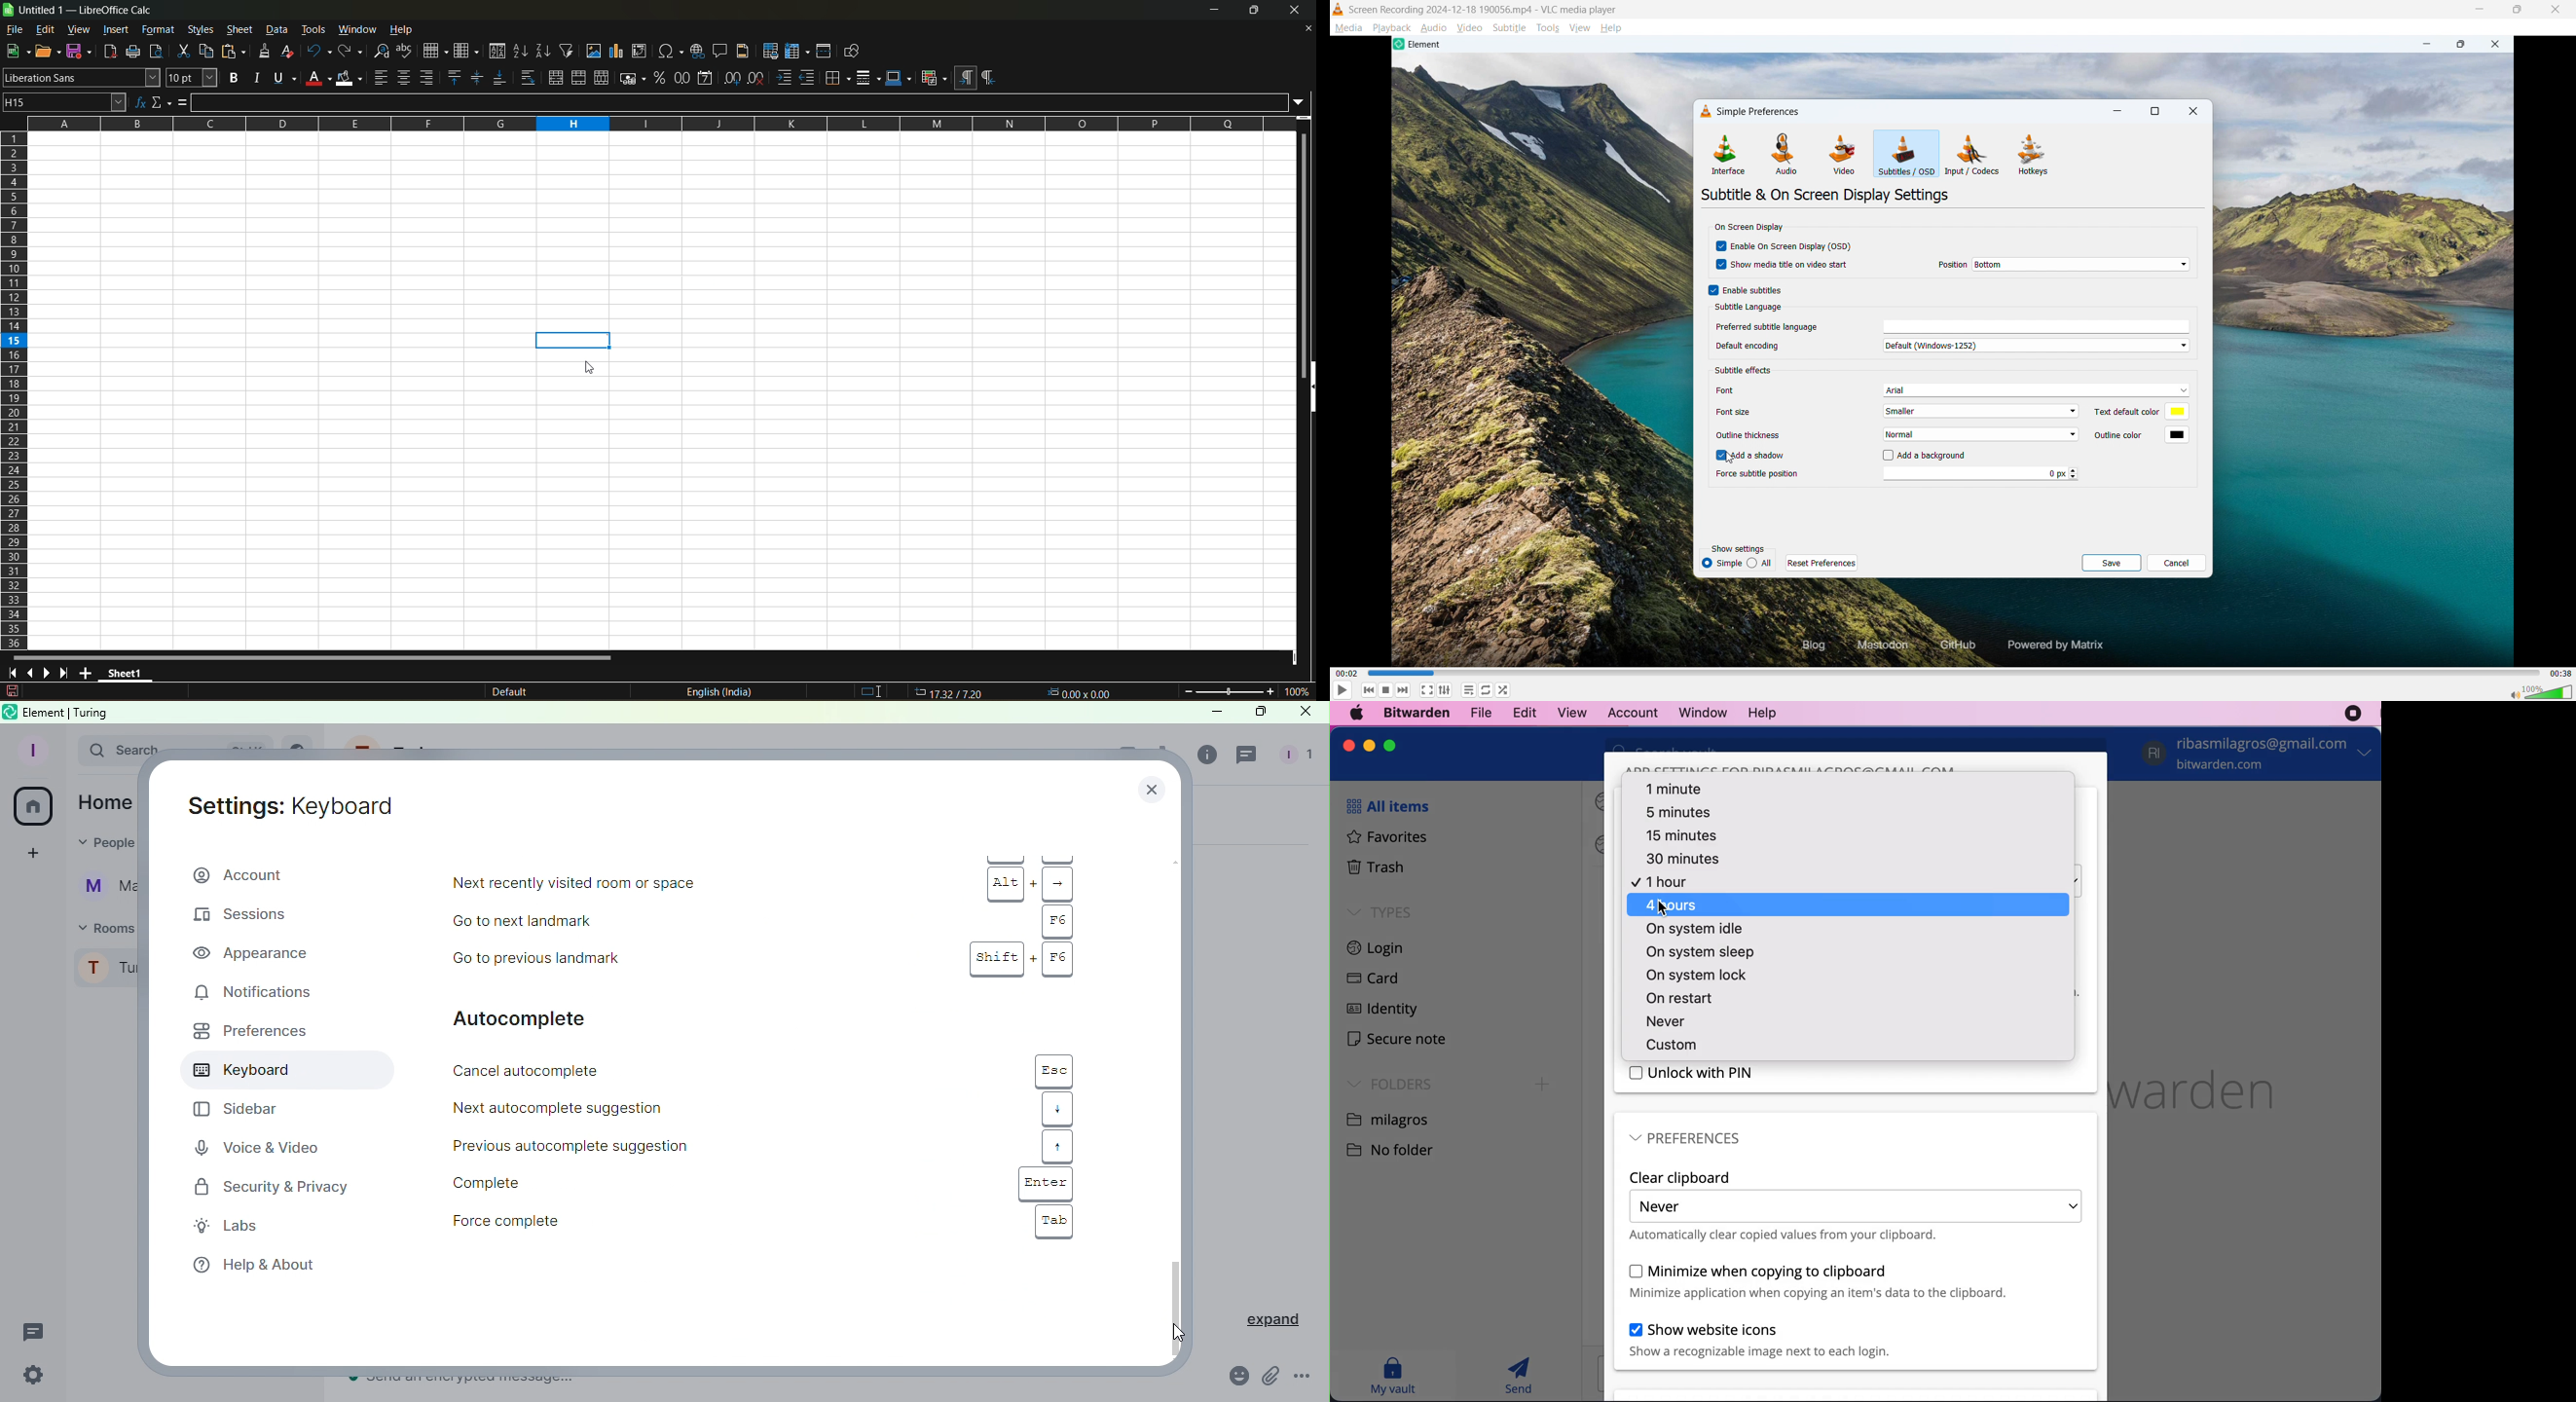  Describe the element at coordinates (381, 78) in the screenshot. I see `align left` at that location.